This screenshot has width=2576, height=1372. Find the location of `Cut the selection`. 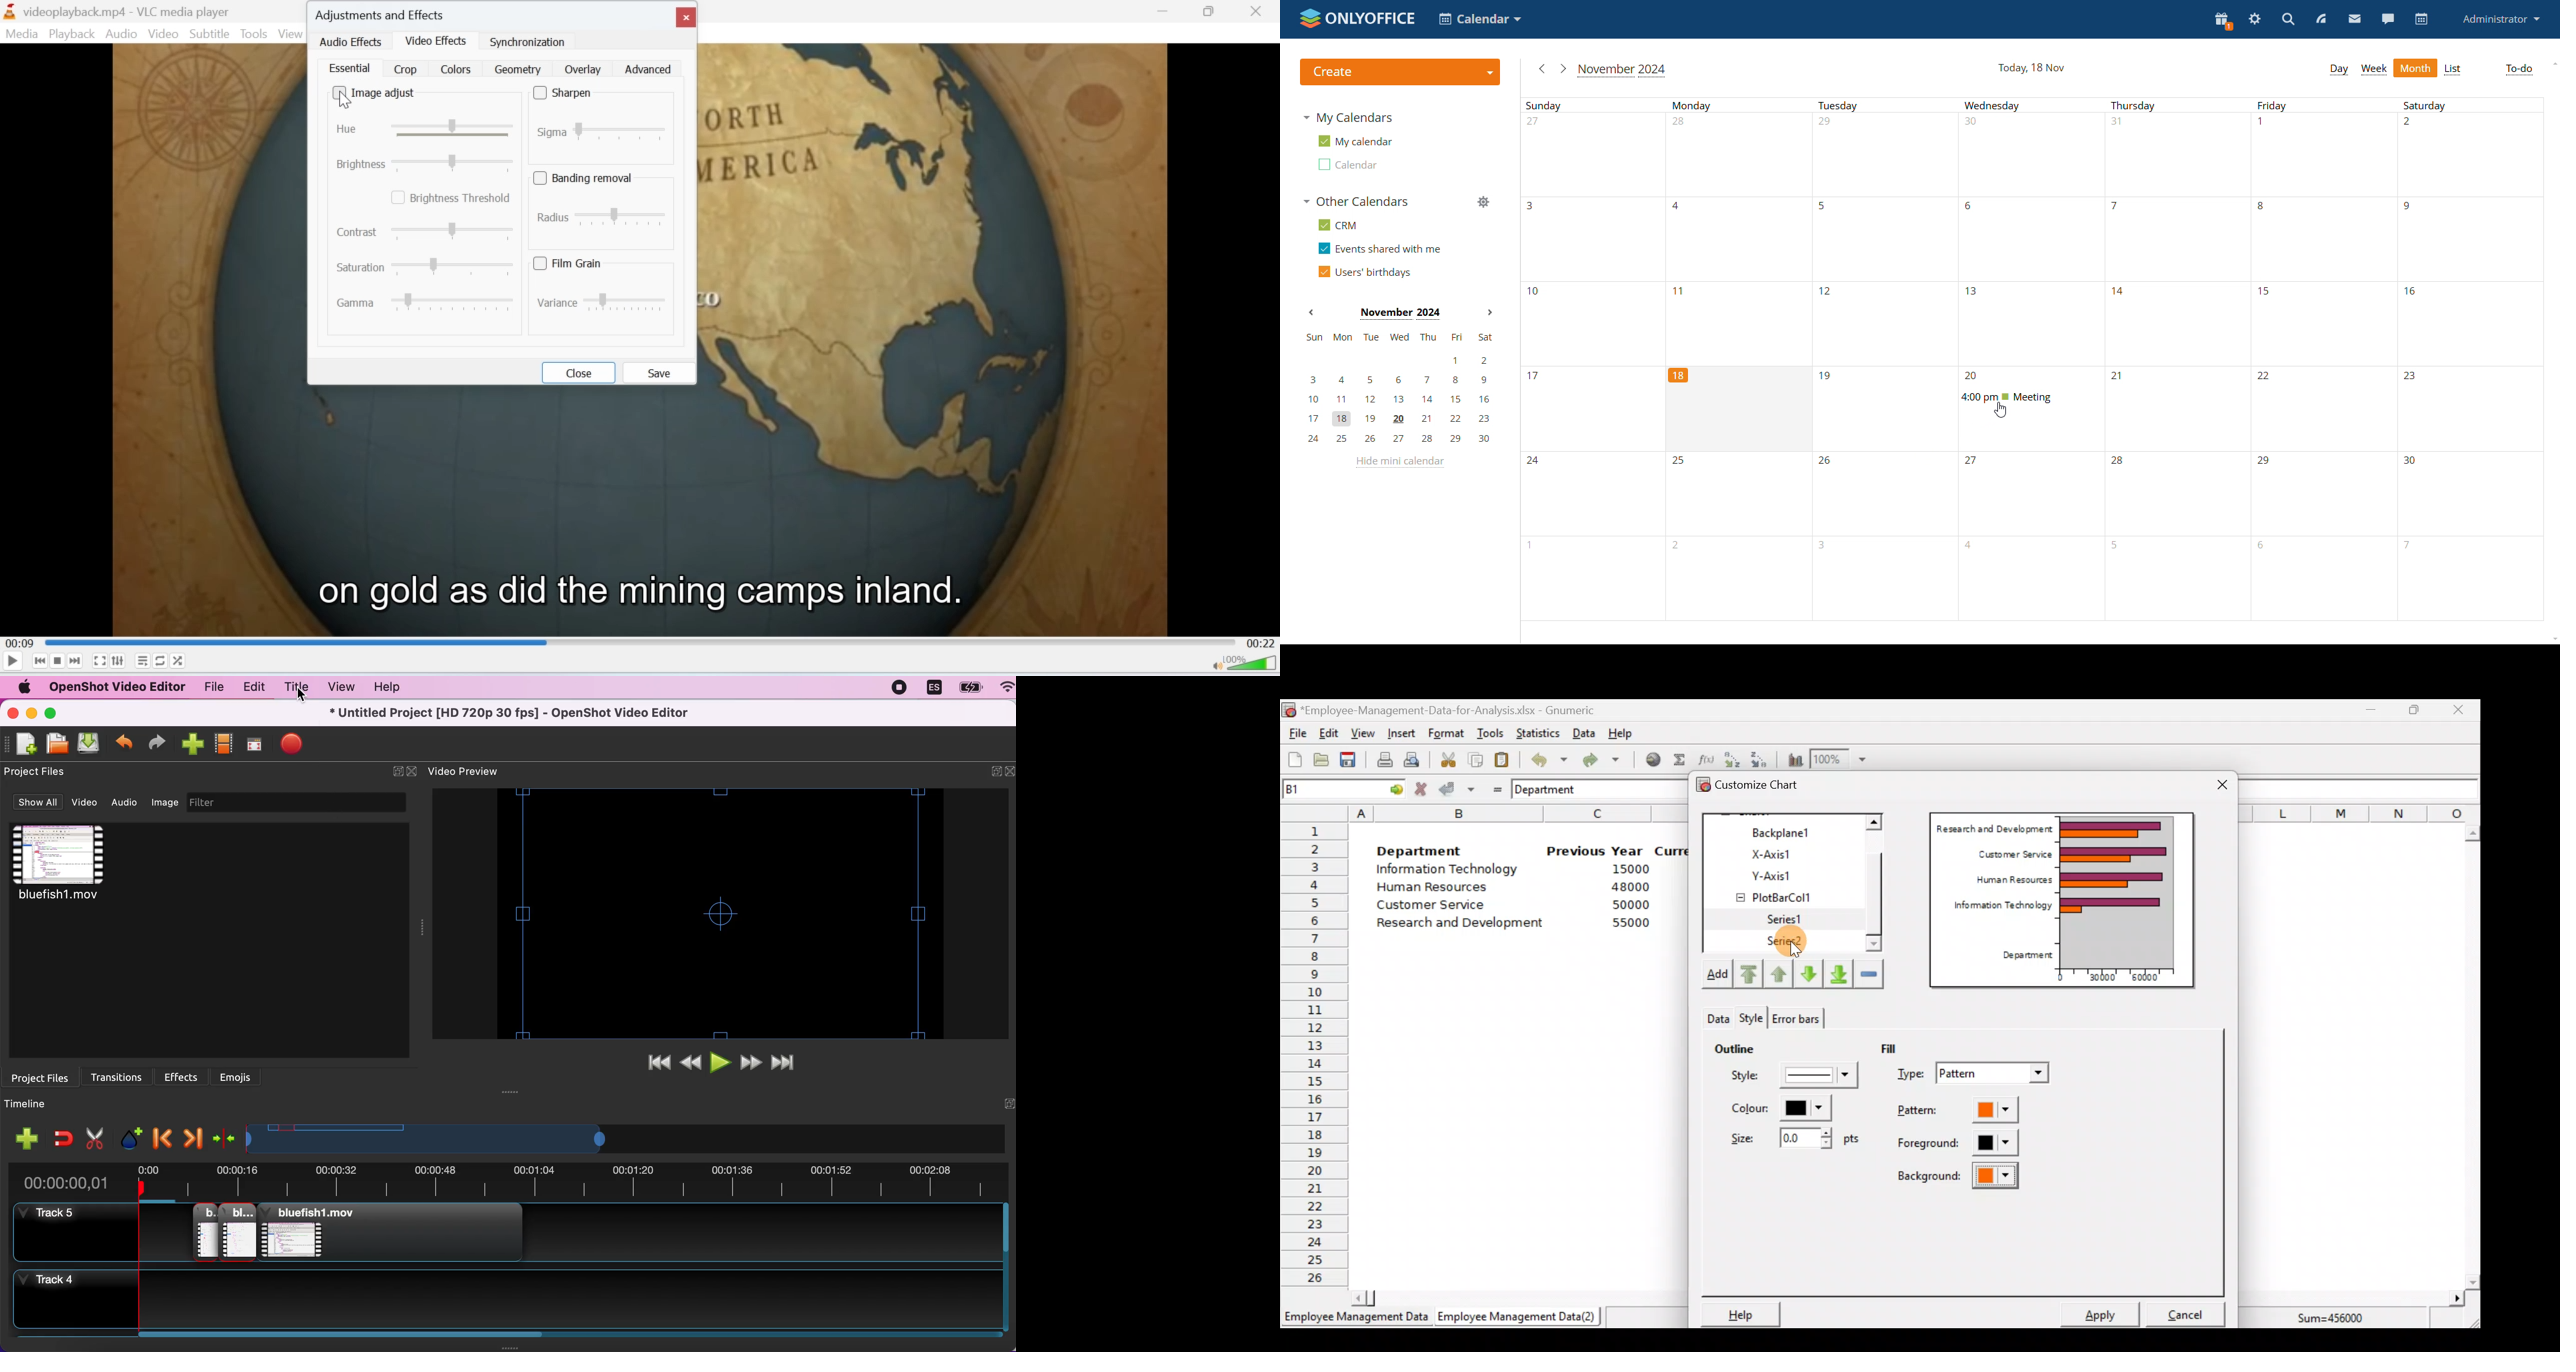

Cut the selection is located at coordinates (1445, 758).